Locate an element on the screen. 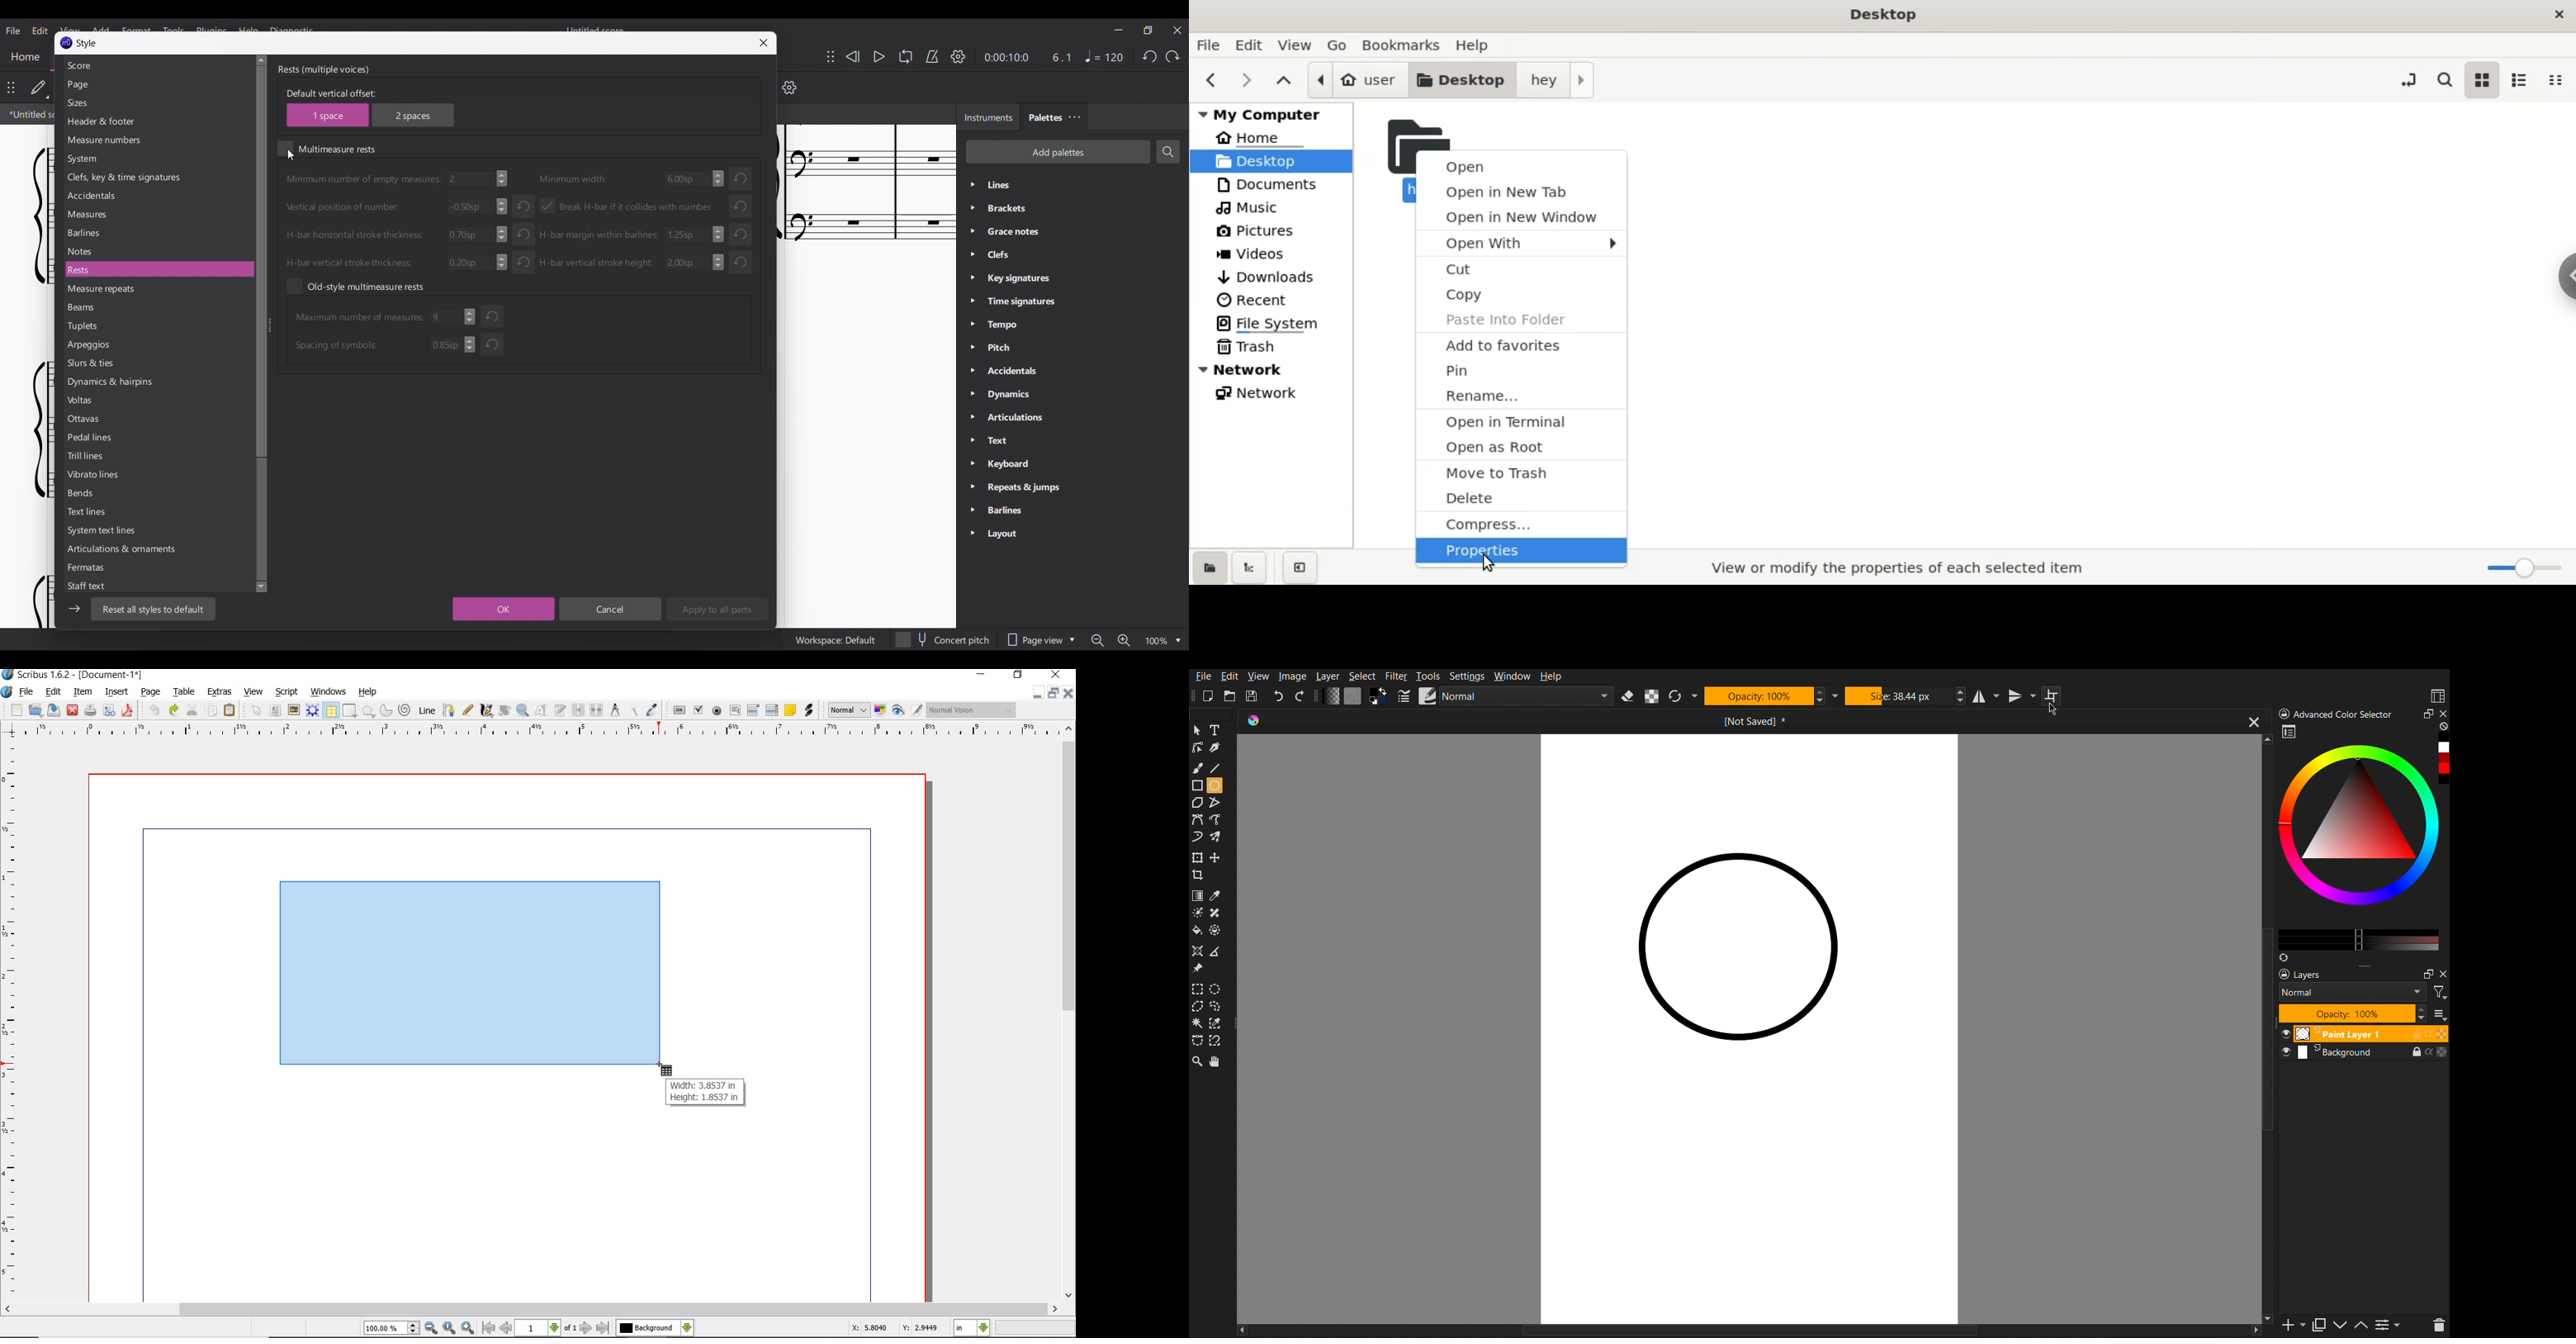 The width and height of the screenshot is (2576, 1344). zoom in or out is located at coordinates (522, 711).